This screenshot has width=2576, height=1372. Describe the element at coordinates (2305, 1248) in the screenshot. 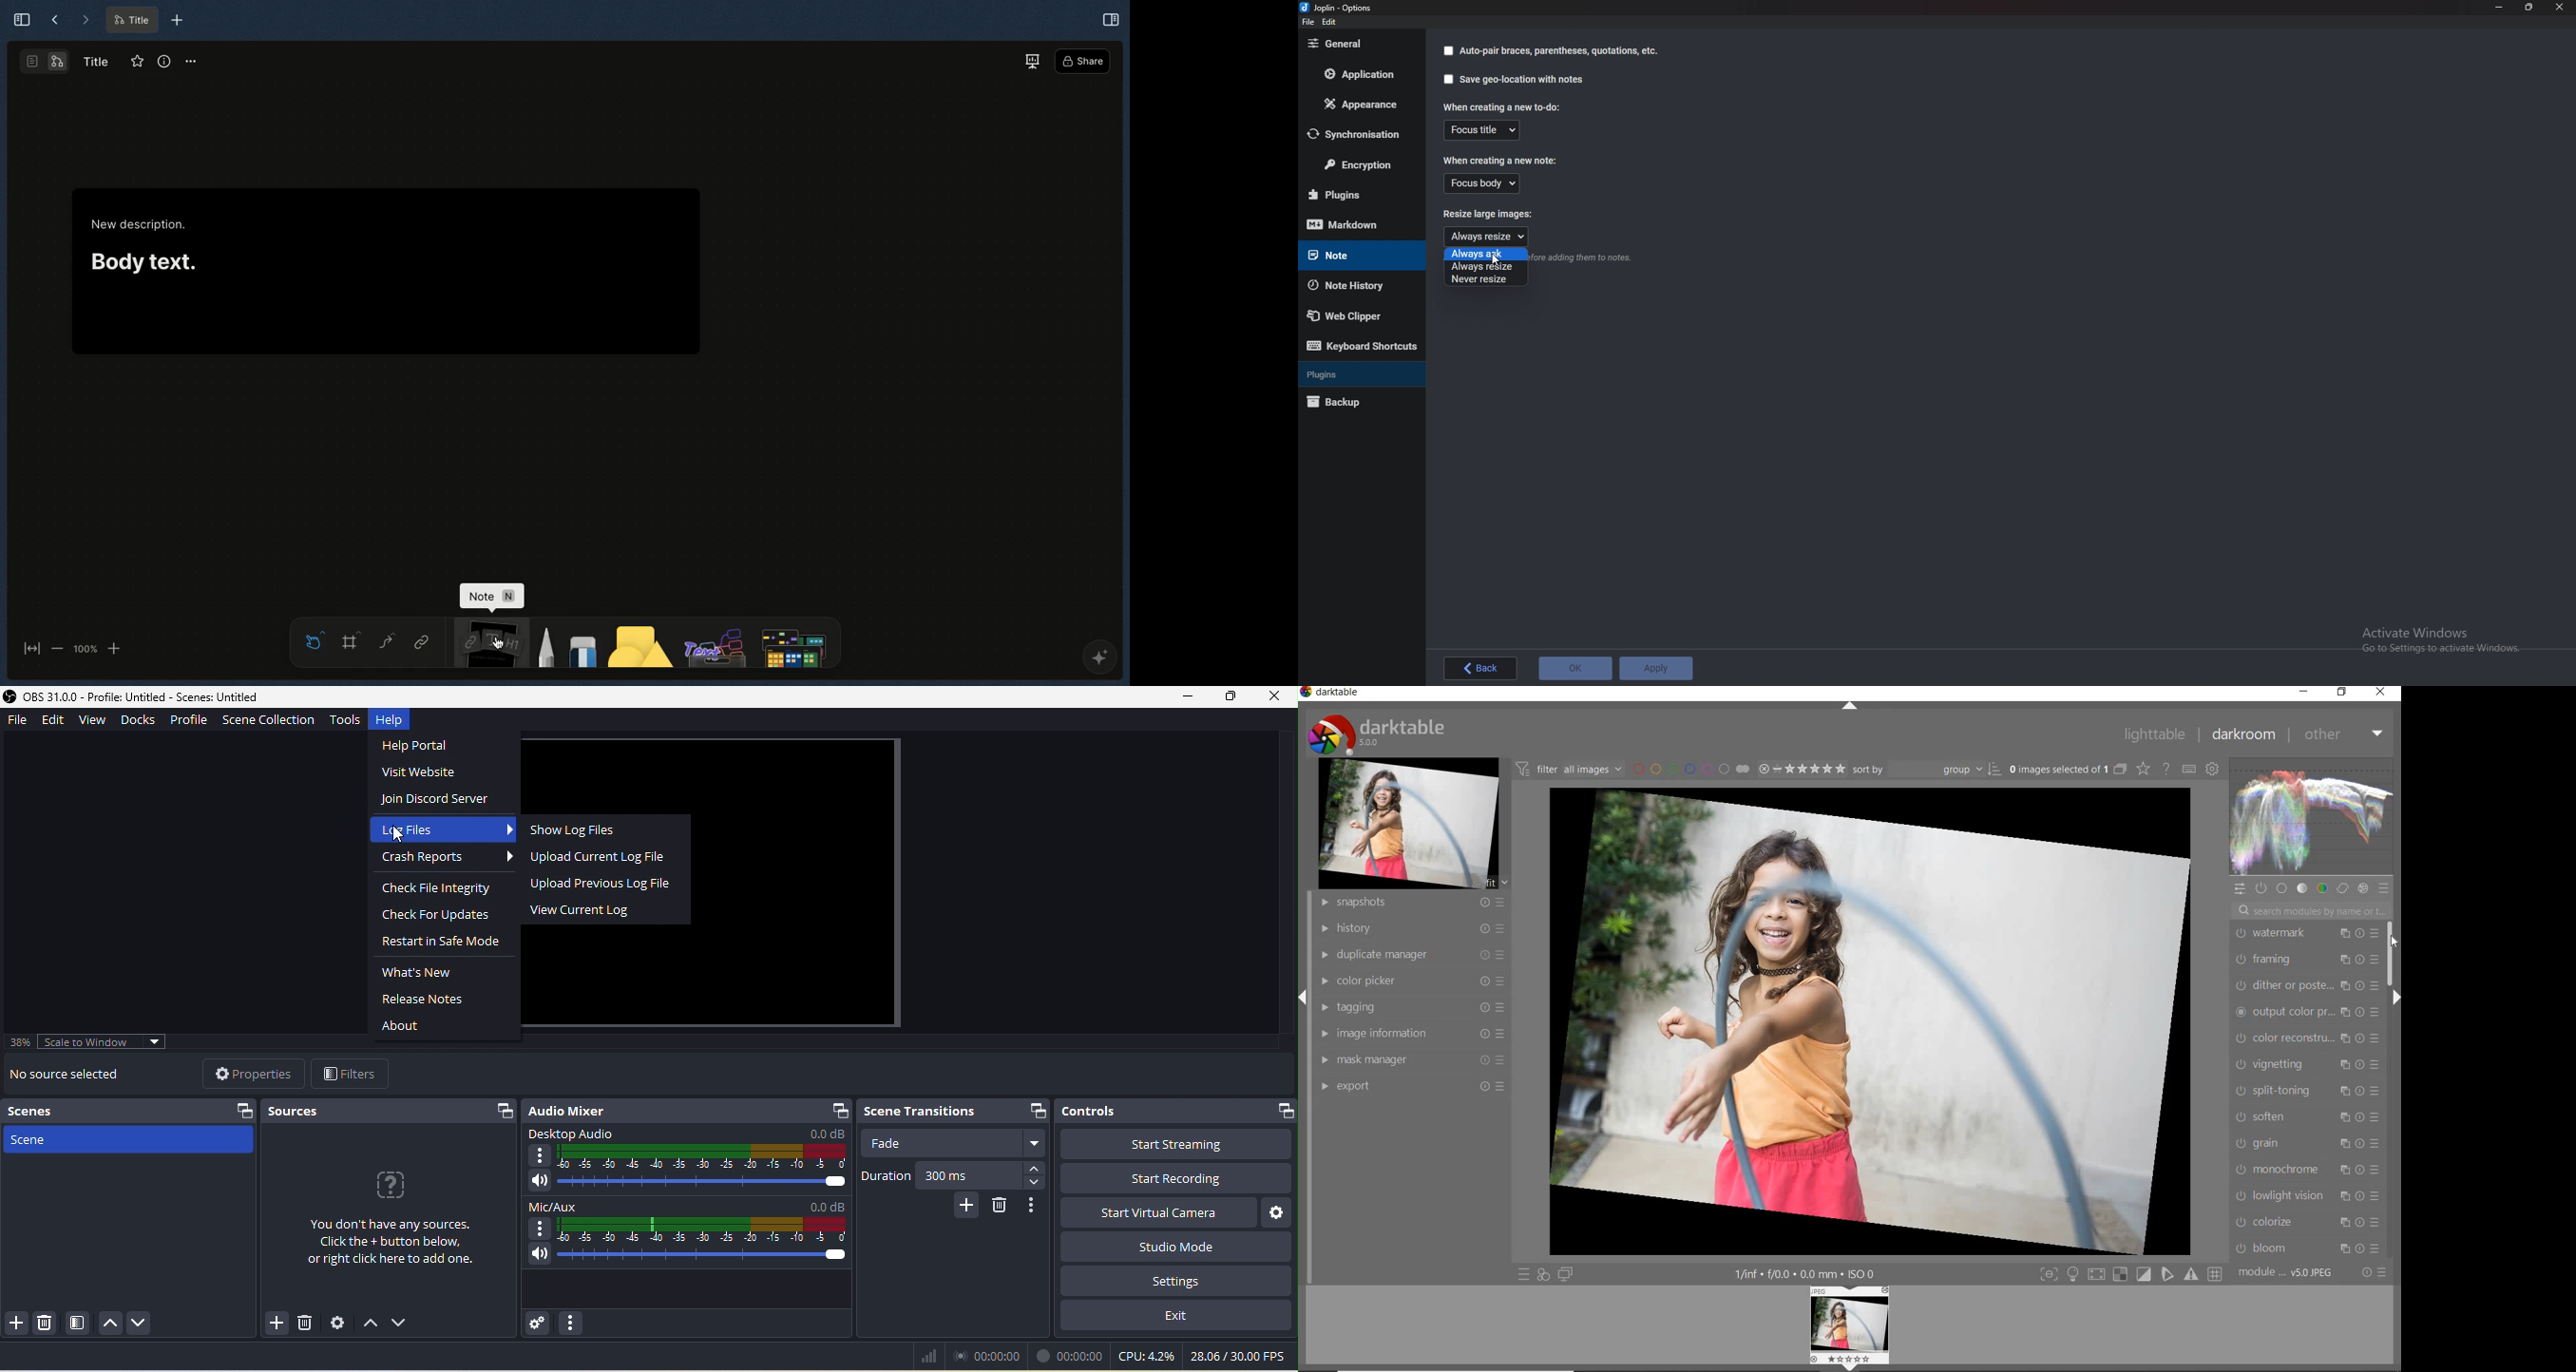

I see `bloom` at that location.